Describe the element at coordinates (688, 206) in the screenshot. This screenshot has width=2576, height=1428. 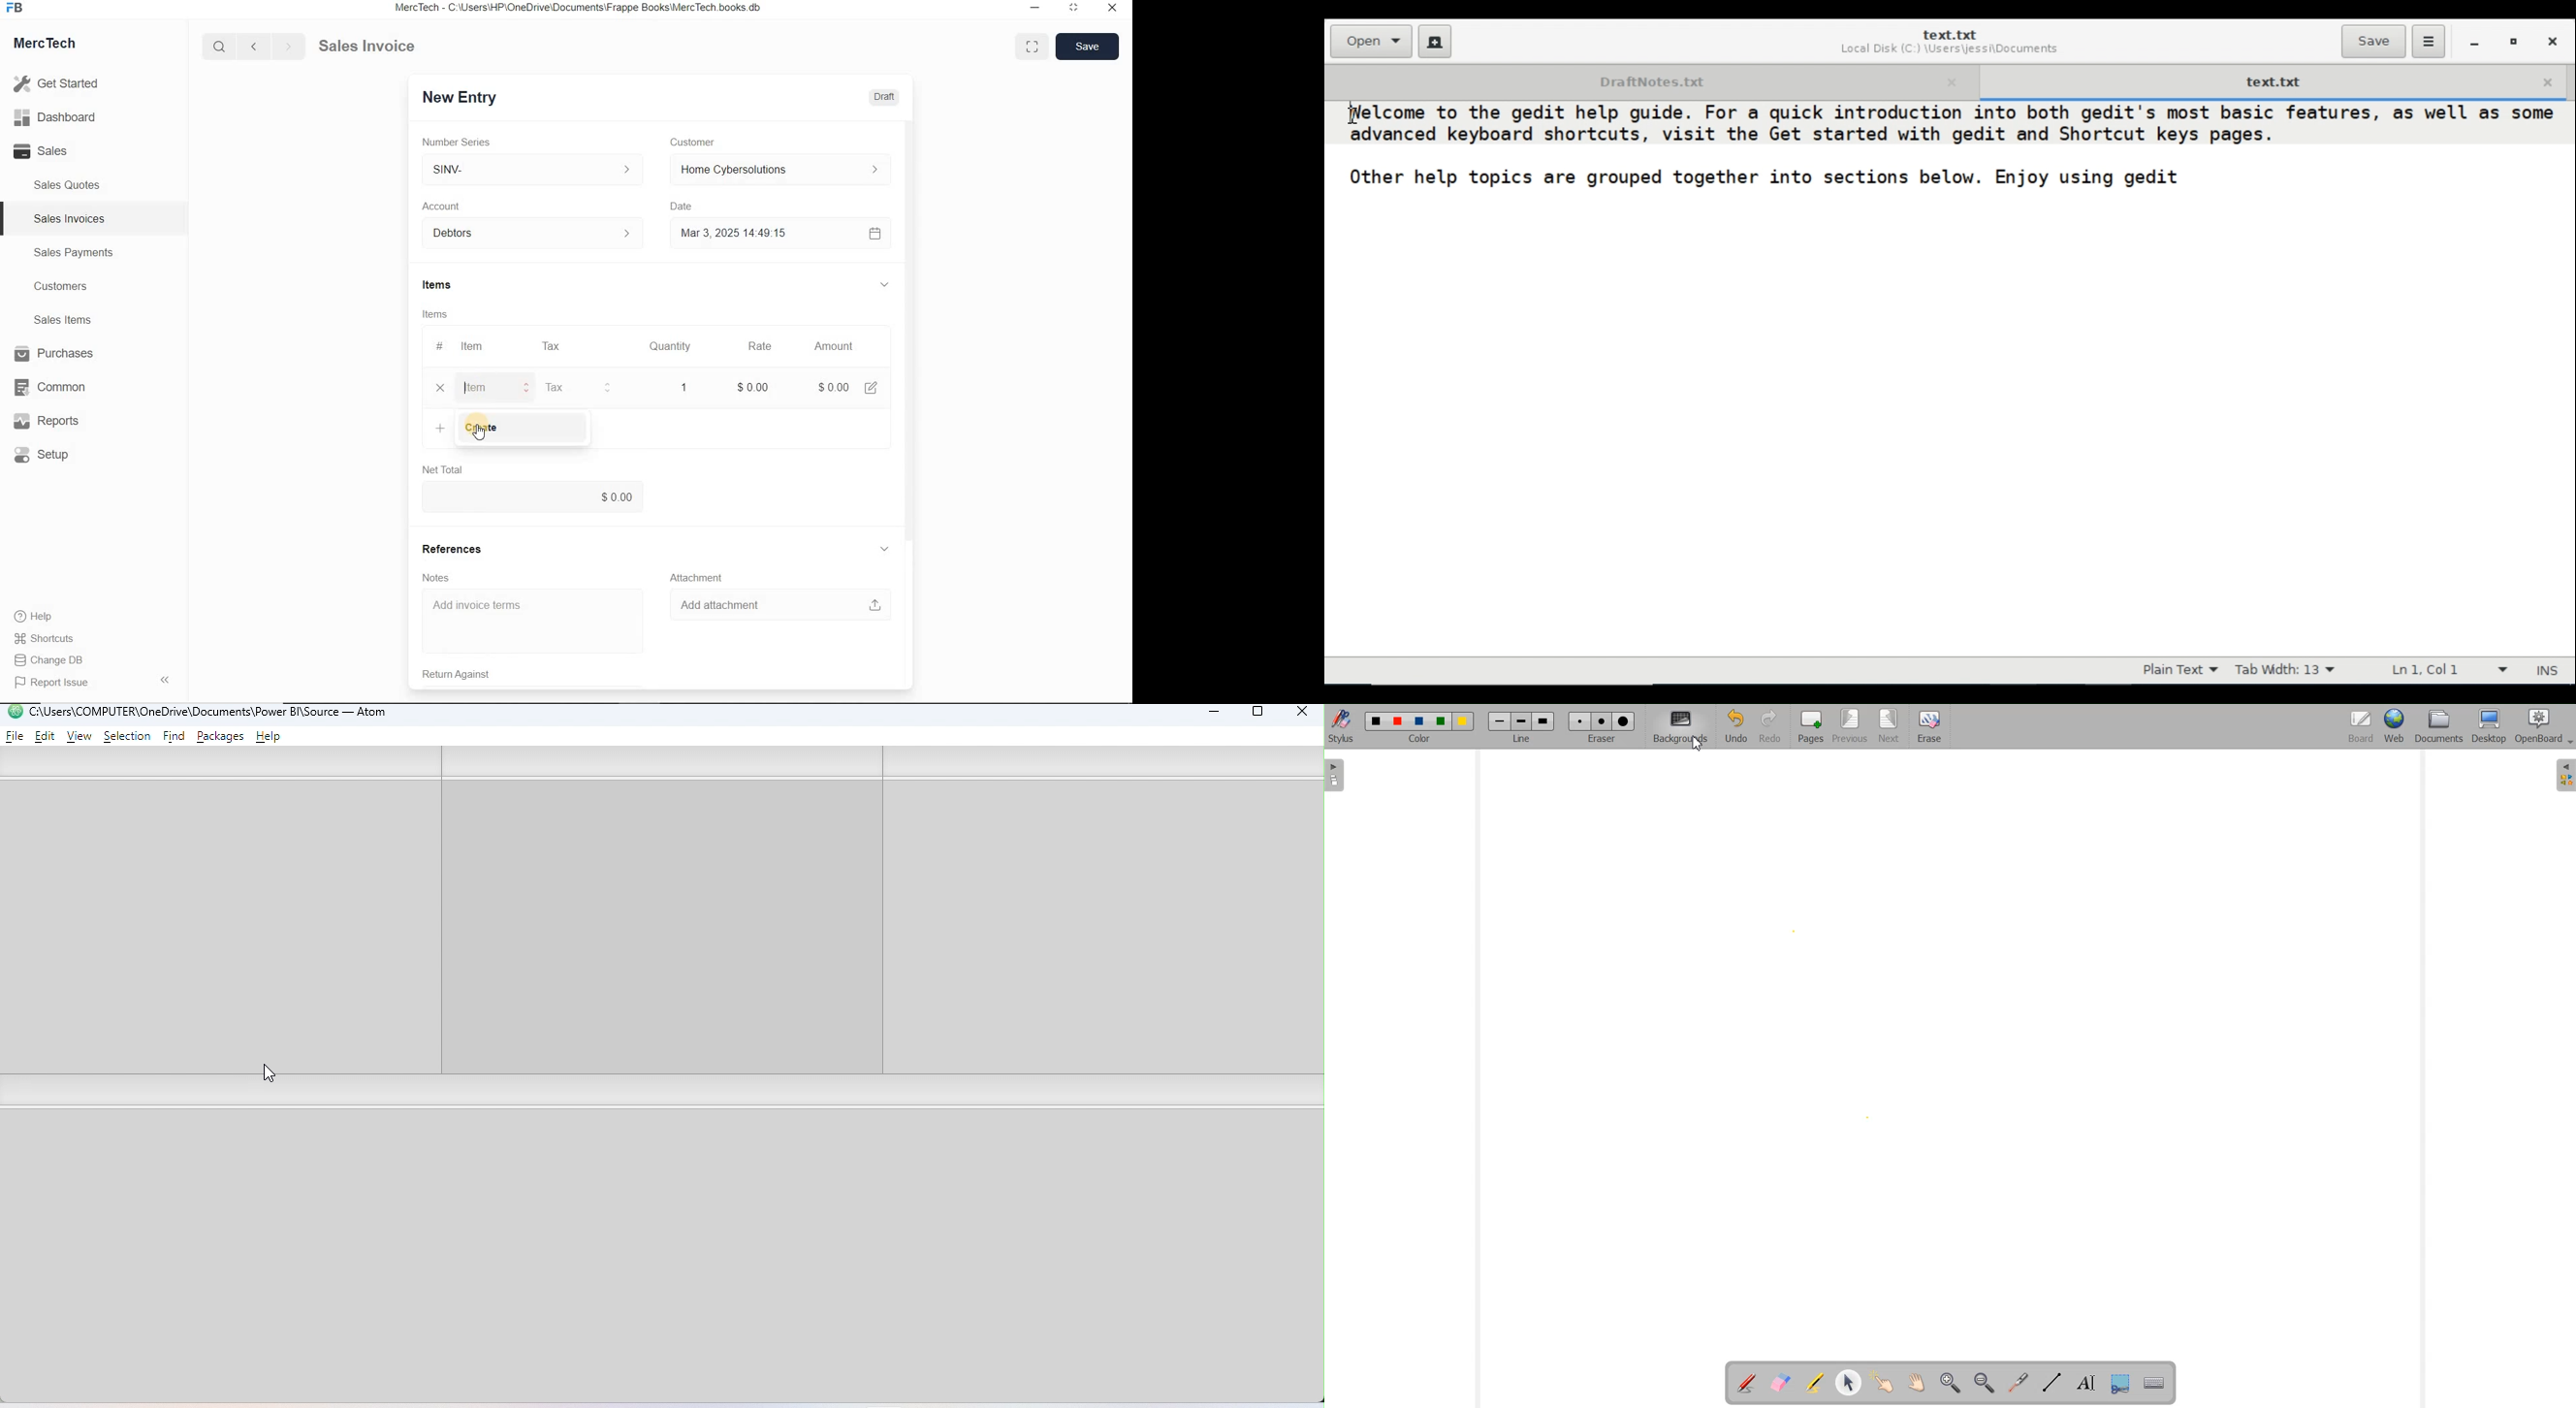
I see `Date` at that location.